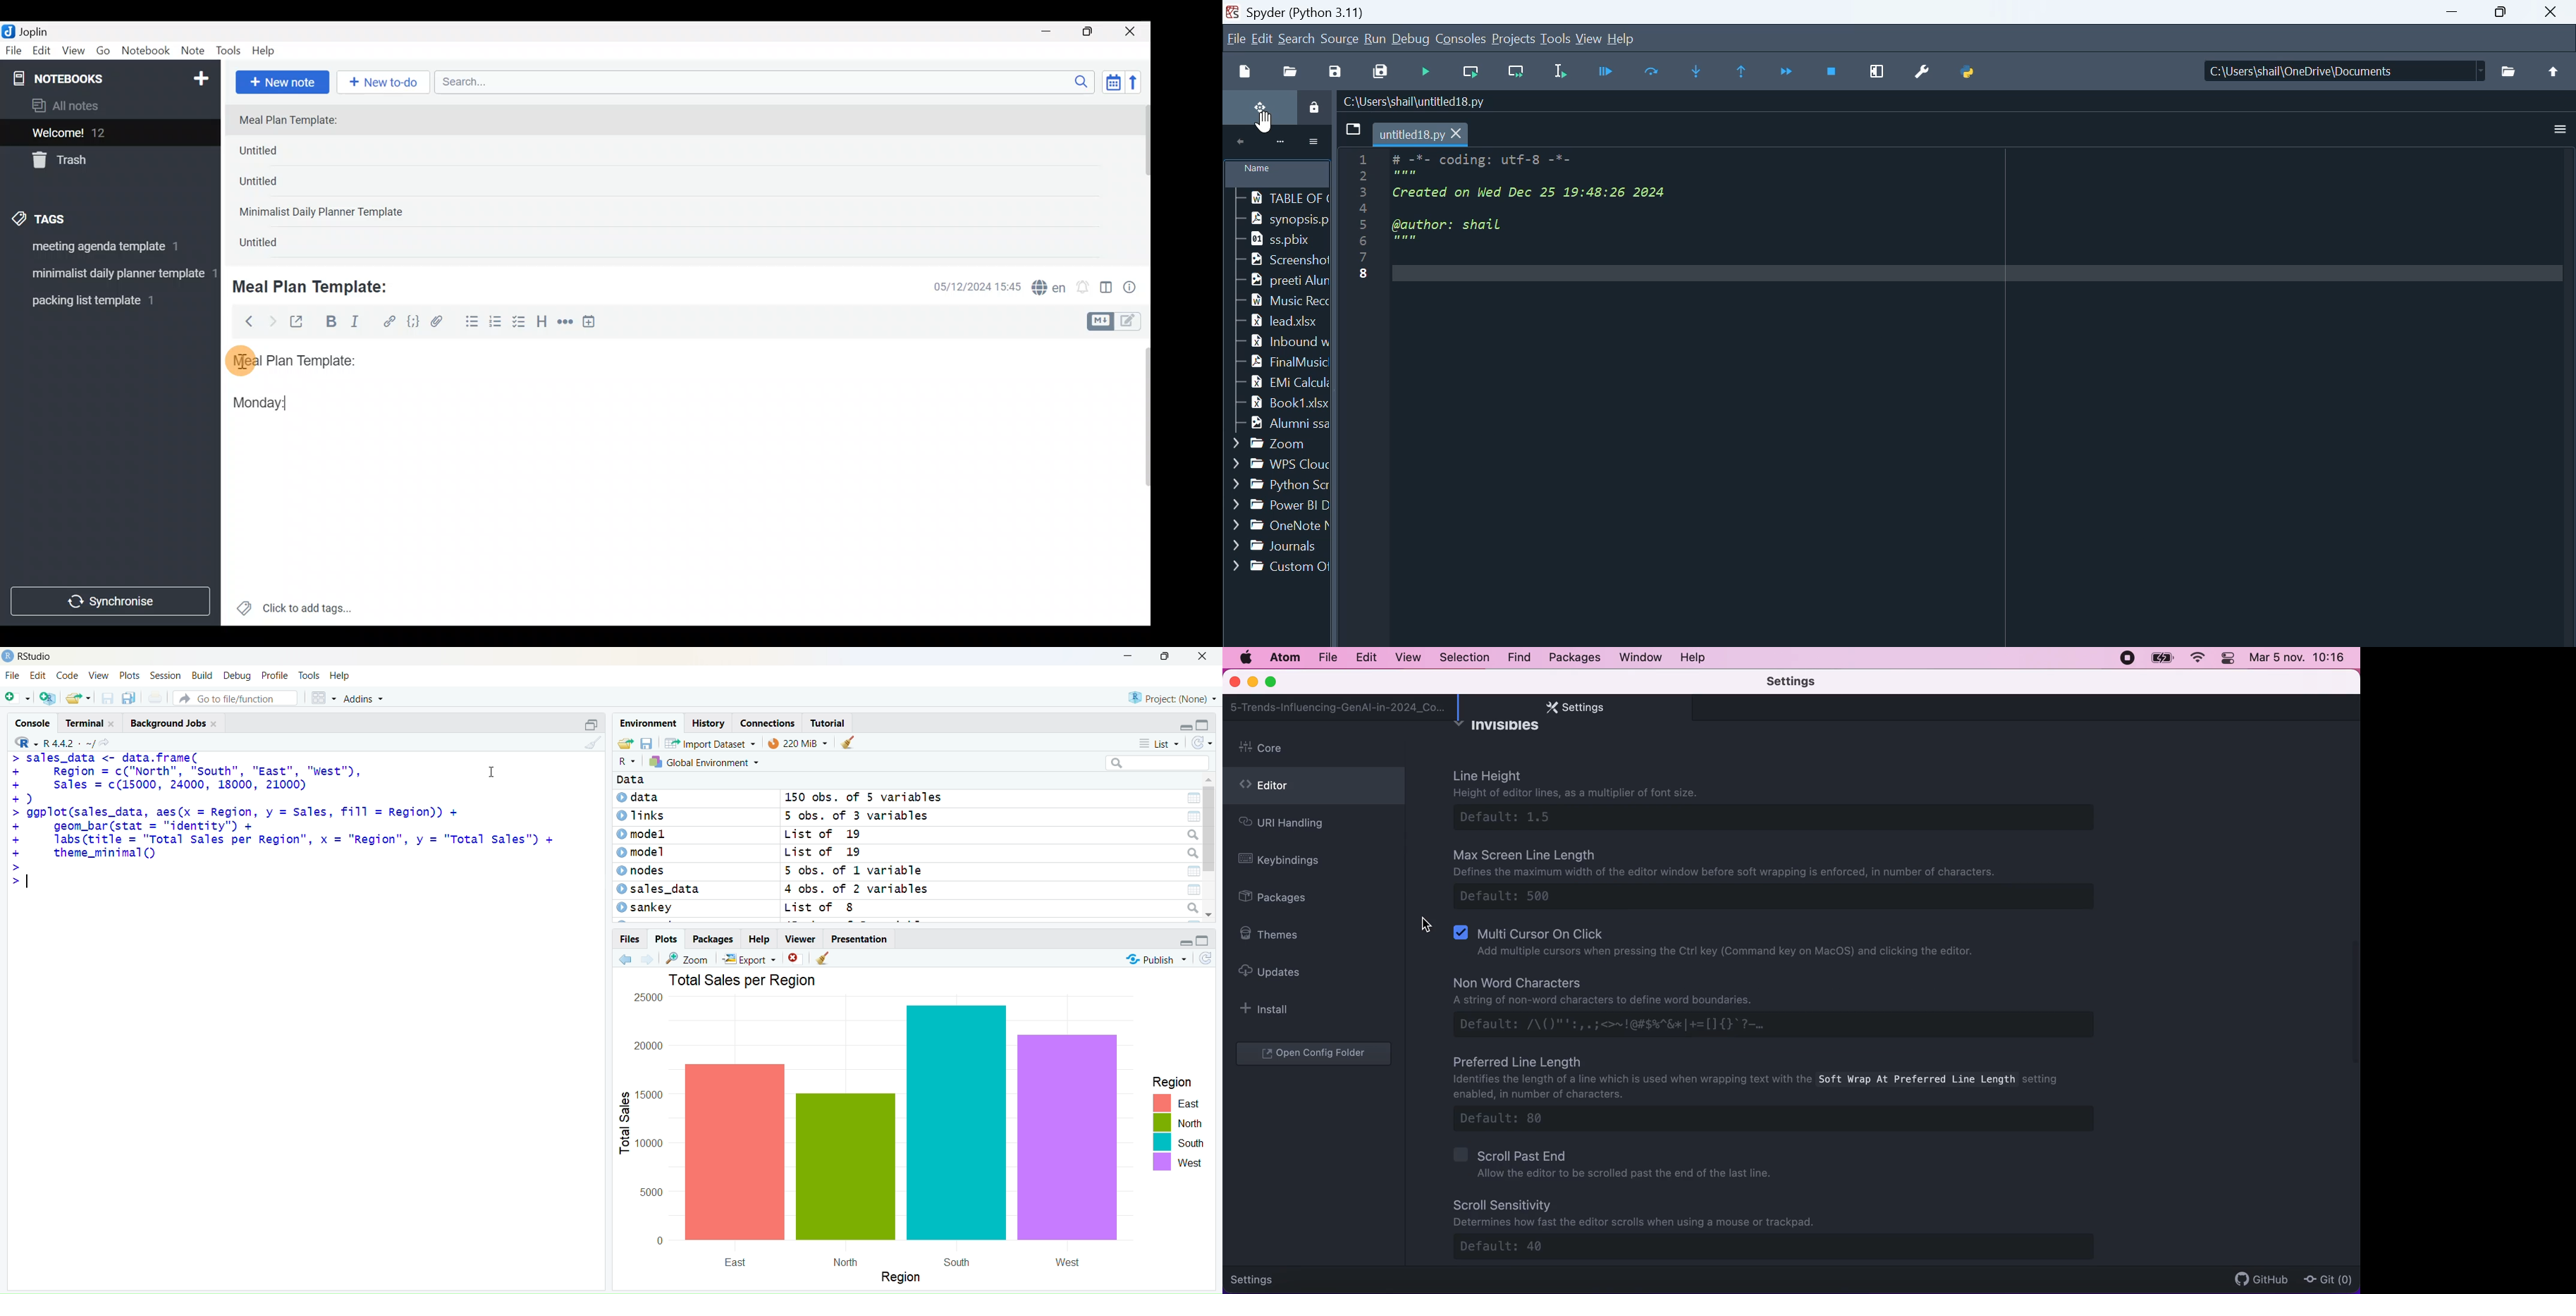  I want to click on open directory, so click(2509, 72).